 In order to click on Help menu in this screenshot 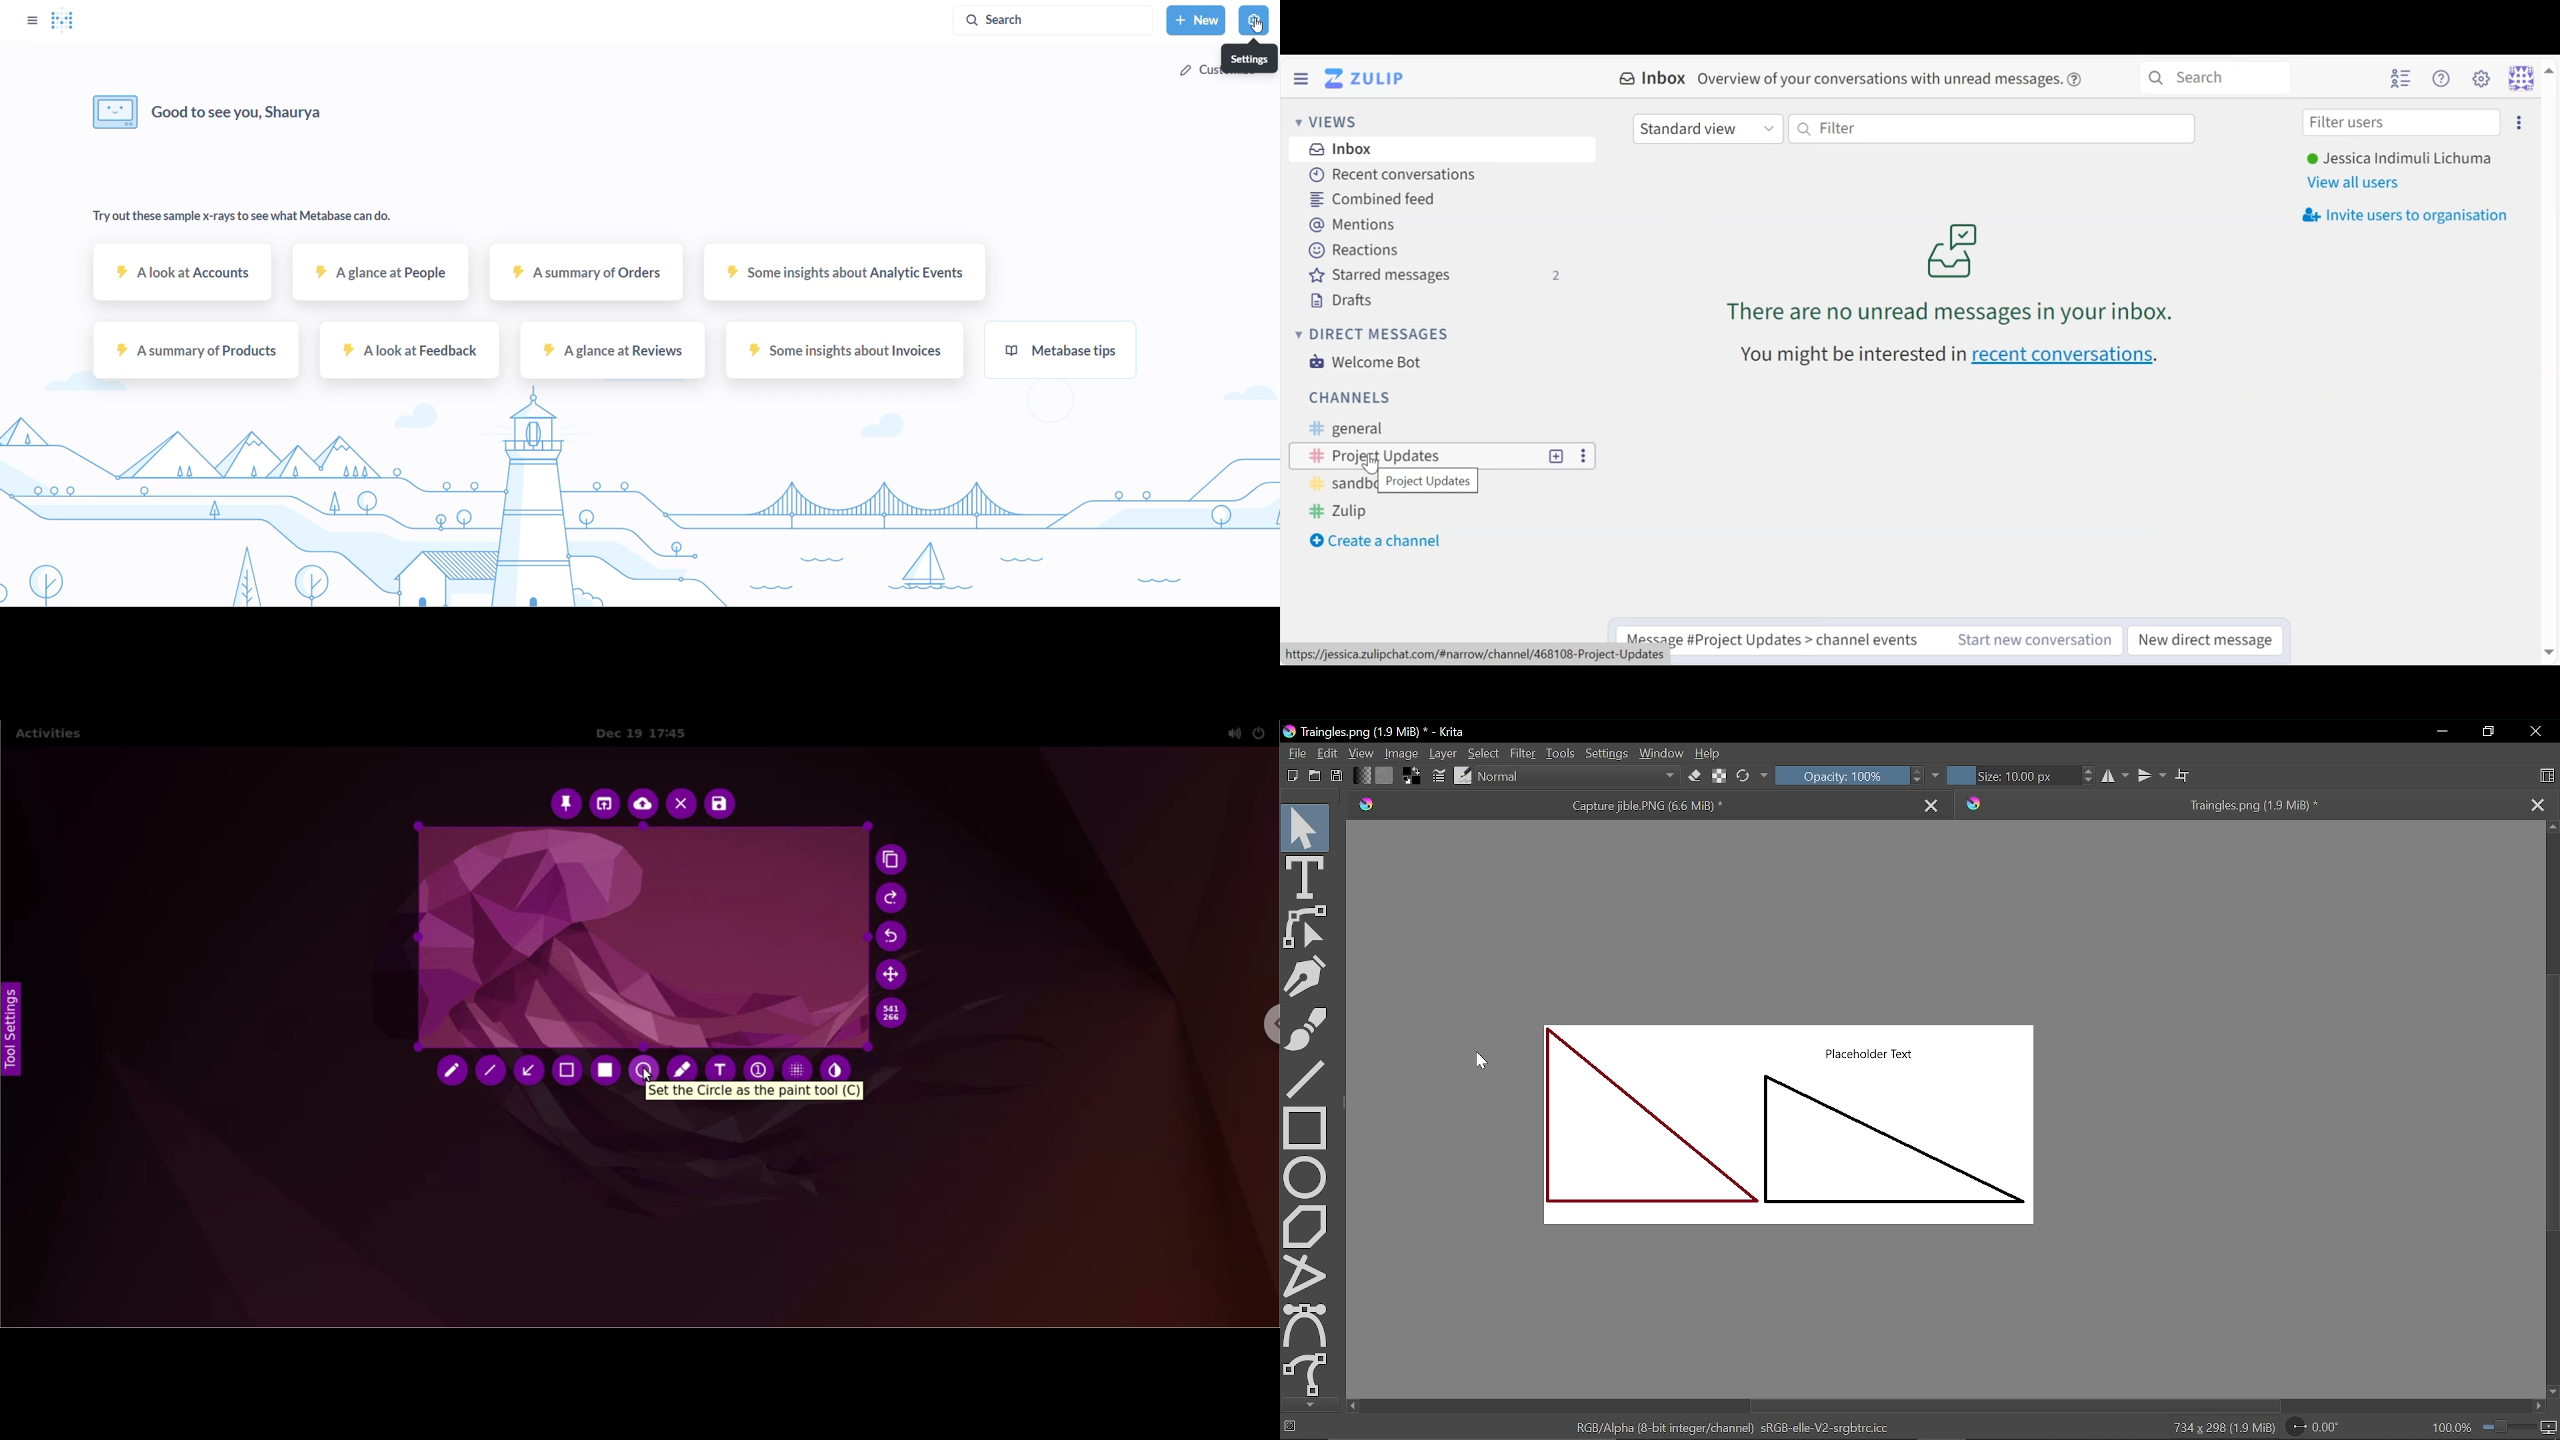, I will do `click(2443, 78)`.